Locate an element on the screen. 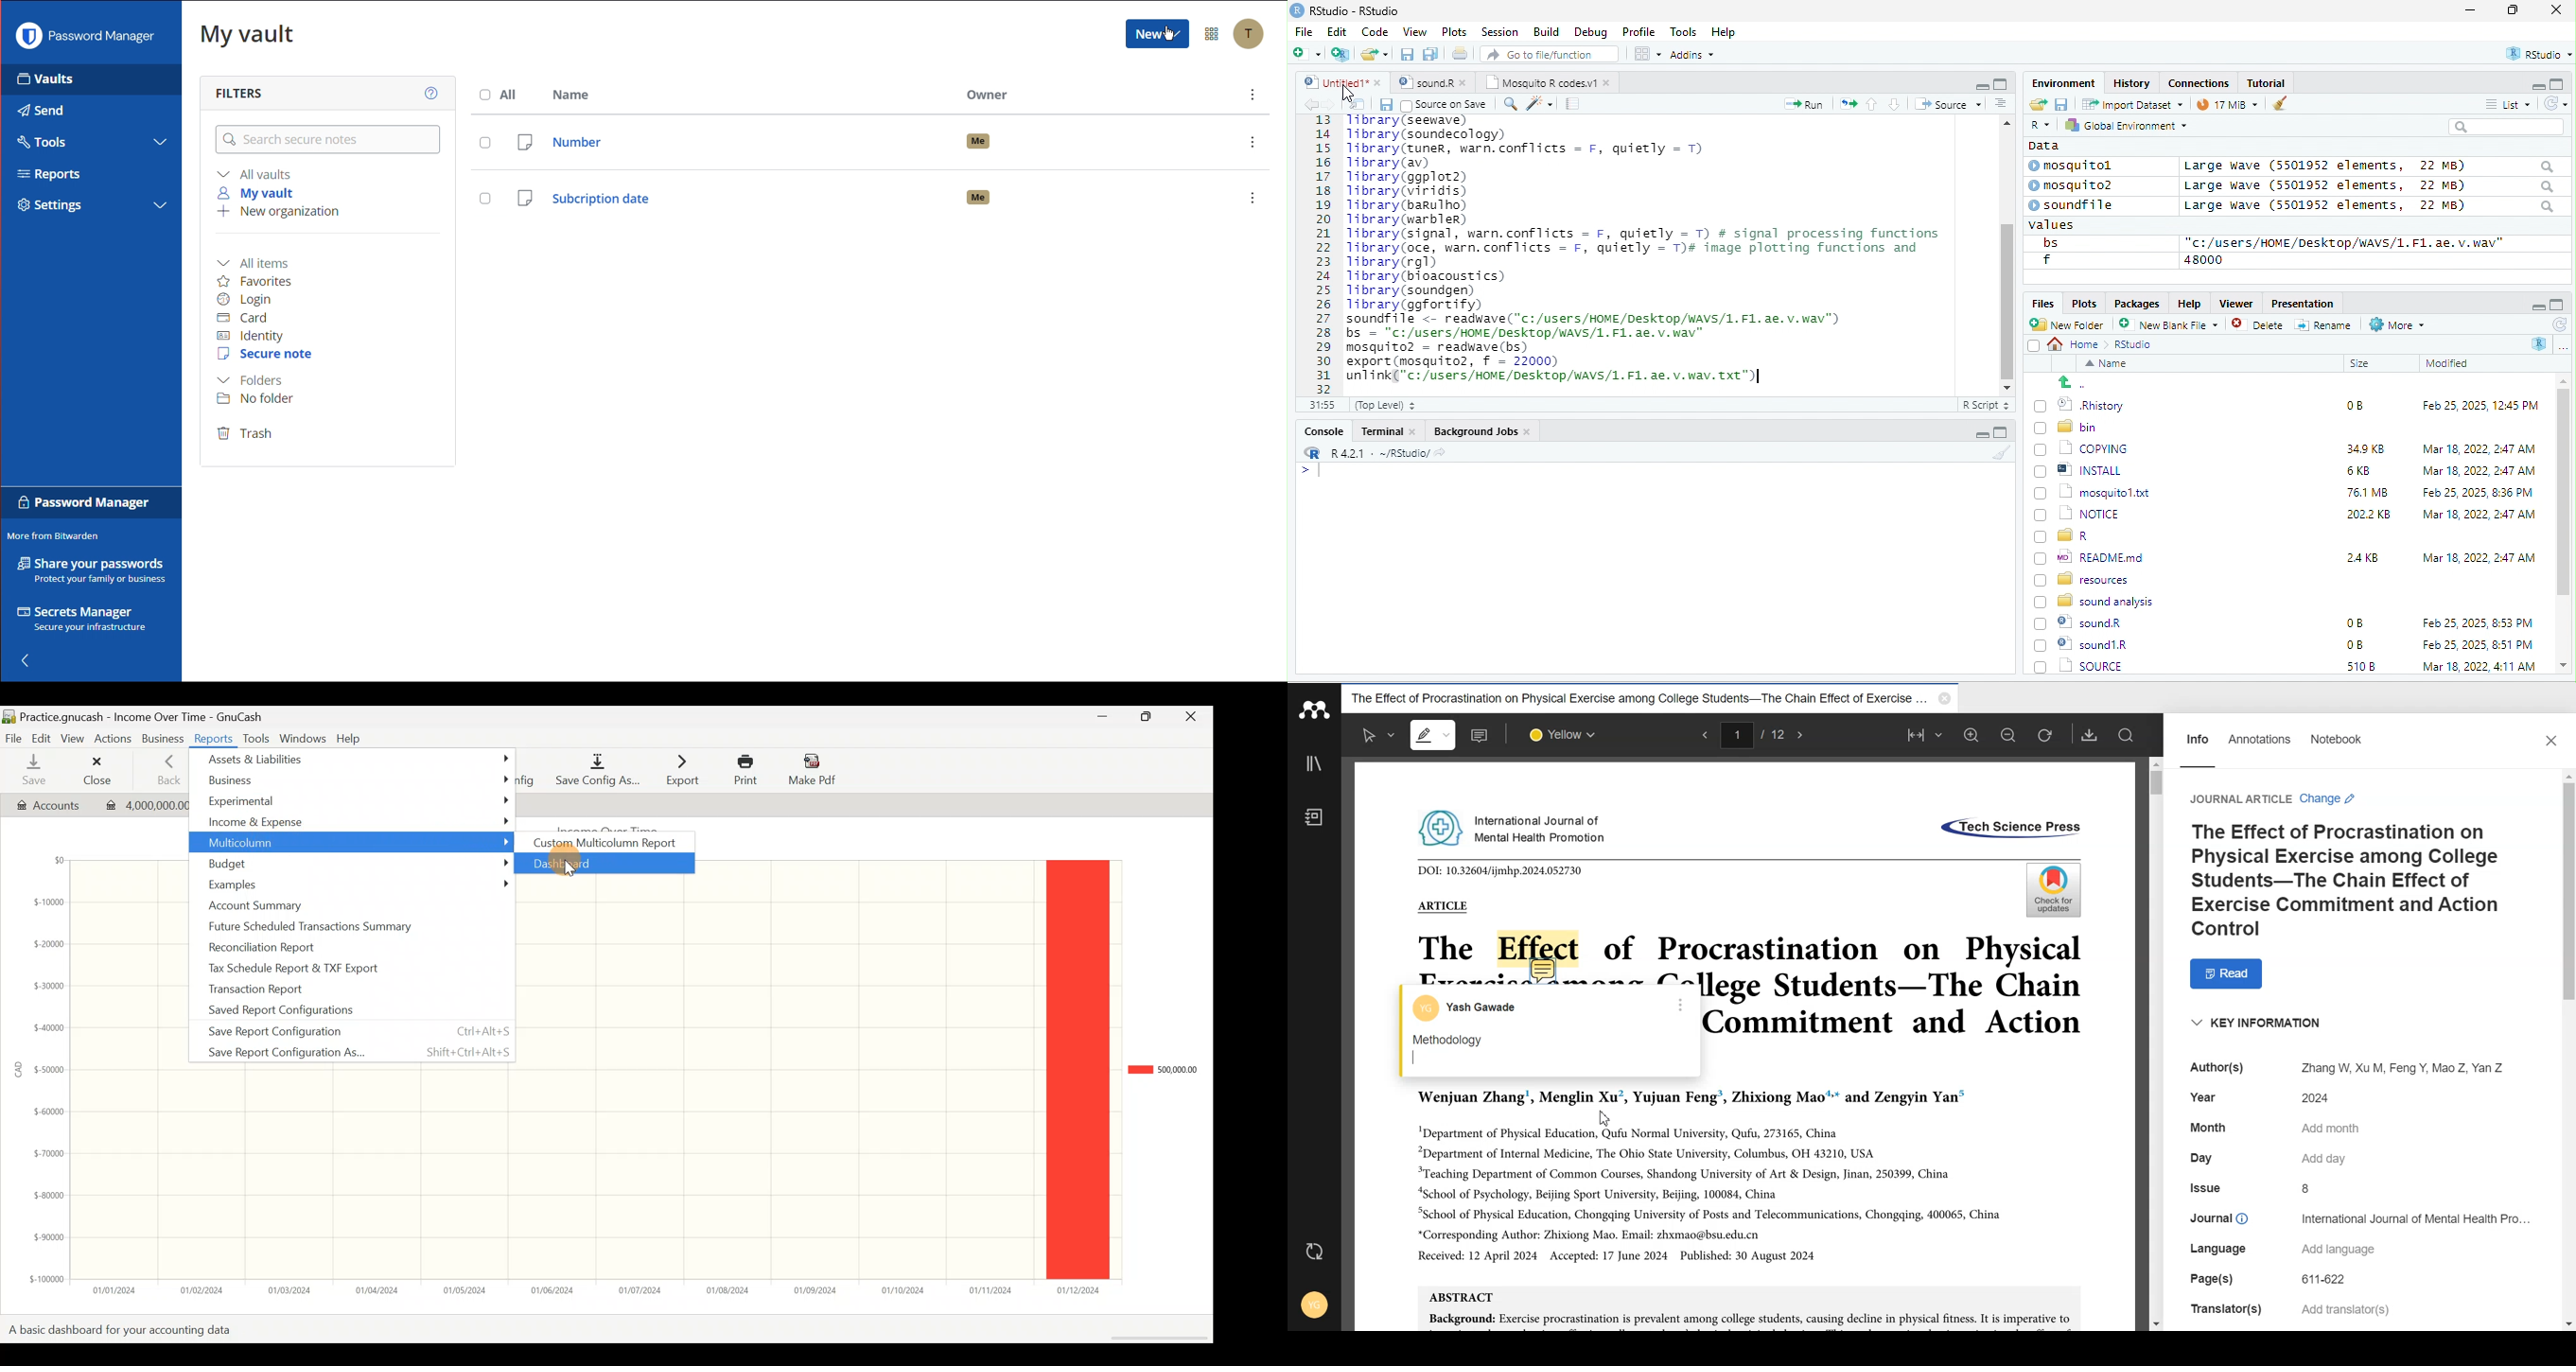 This screenshot has height=1372, width=2576. syntax is located at coordinates (1306, 473).